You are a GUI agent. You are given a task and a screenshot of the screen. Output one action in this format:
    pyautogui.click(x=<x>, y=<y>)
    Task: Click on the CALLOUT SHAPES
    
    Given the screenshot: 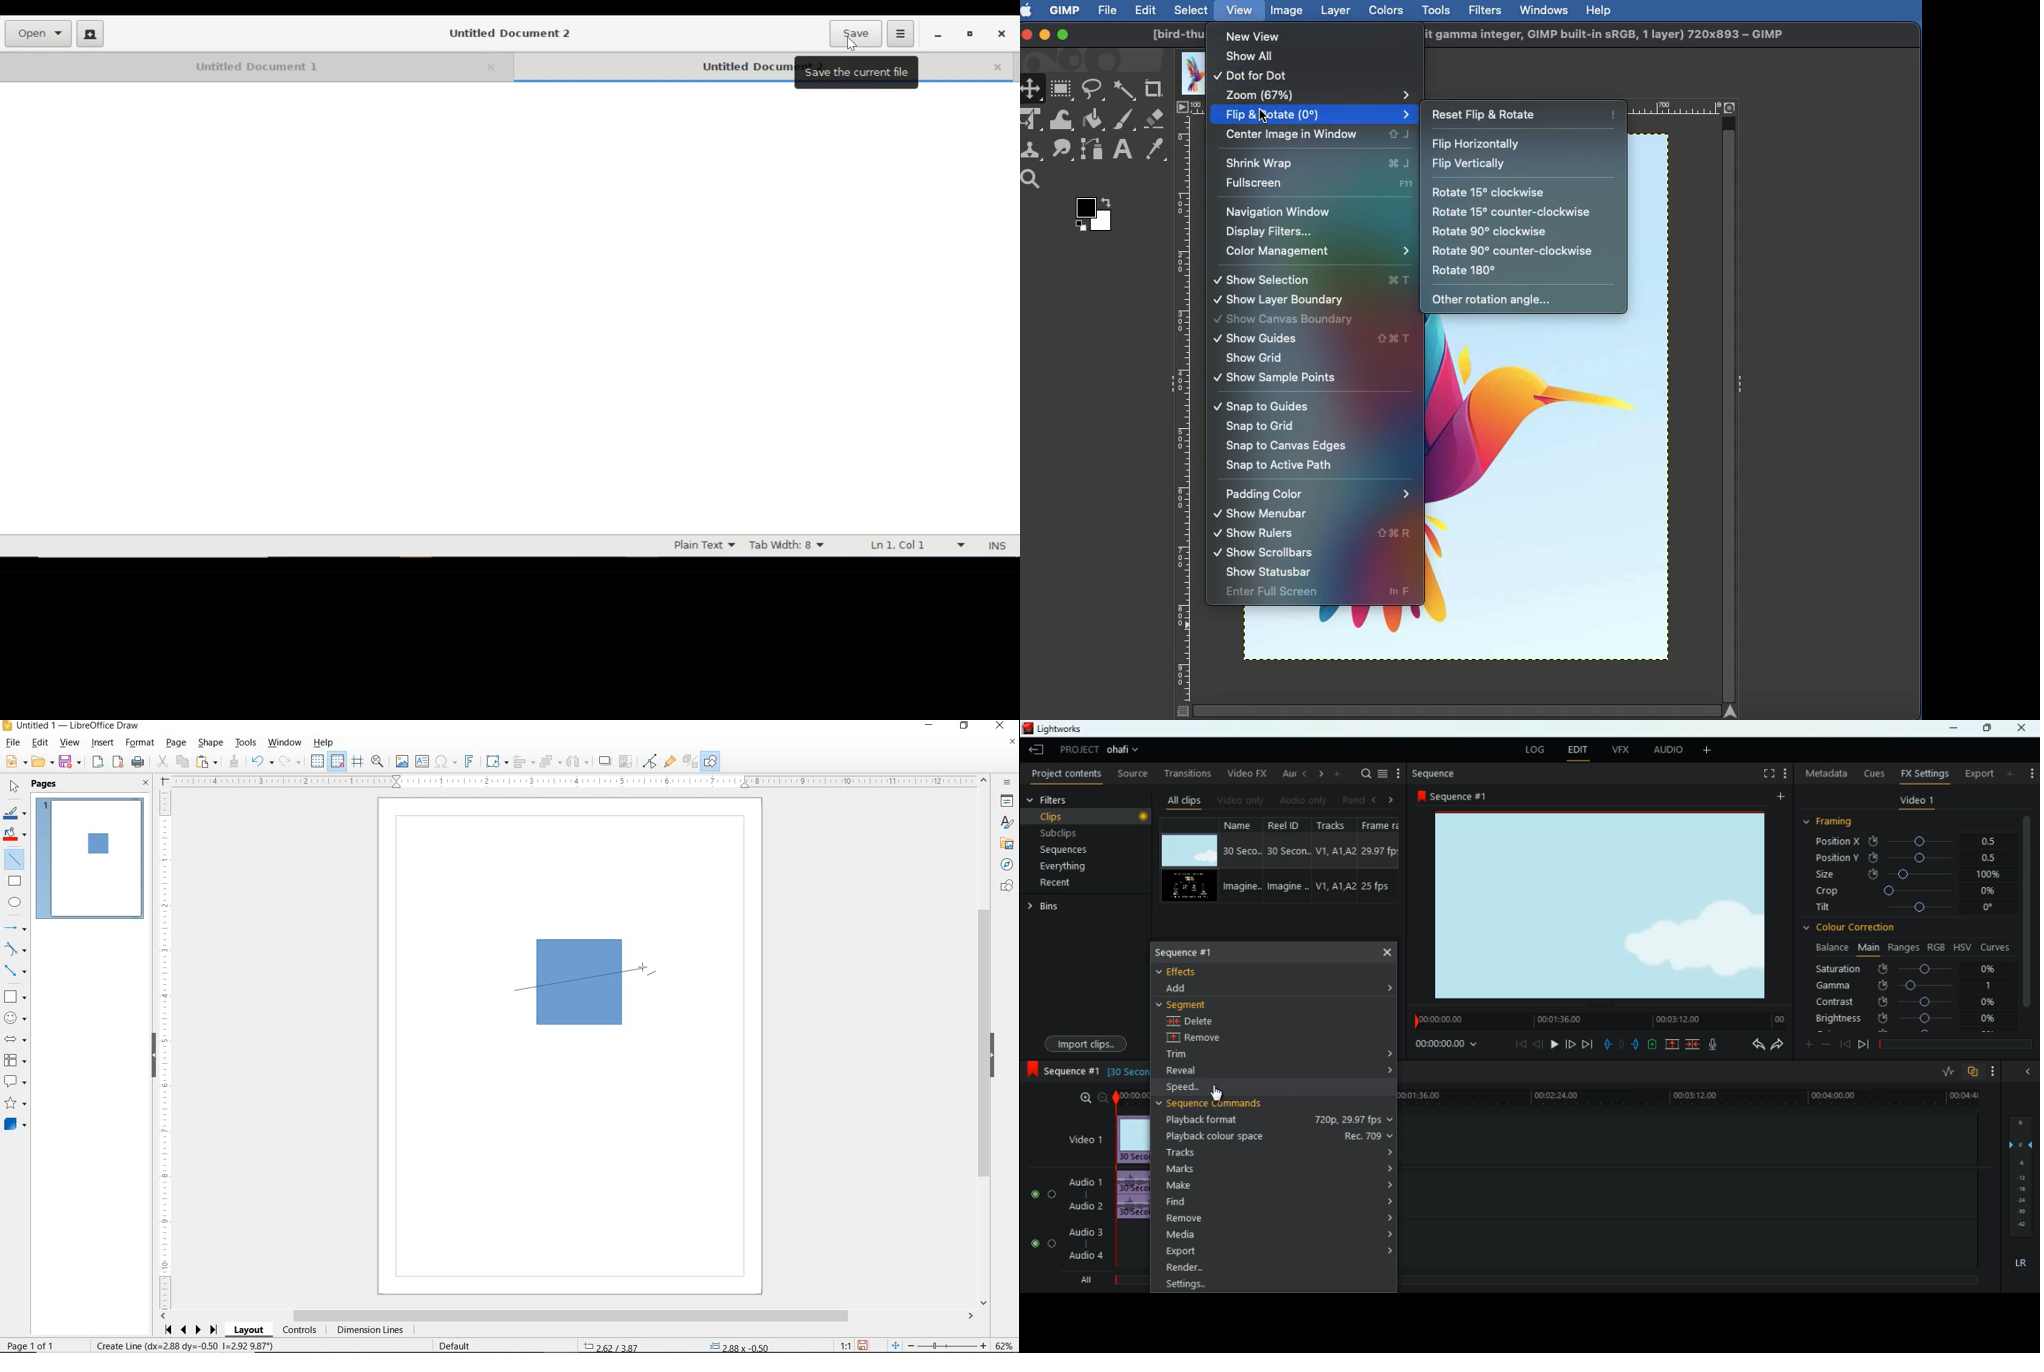 What is the action you would take?
    pyautogui.click(x=16, y=1082)
    